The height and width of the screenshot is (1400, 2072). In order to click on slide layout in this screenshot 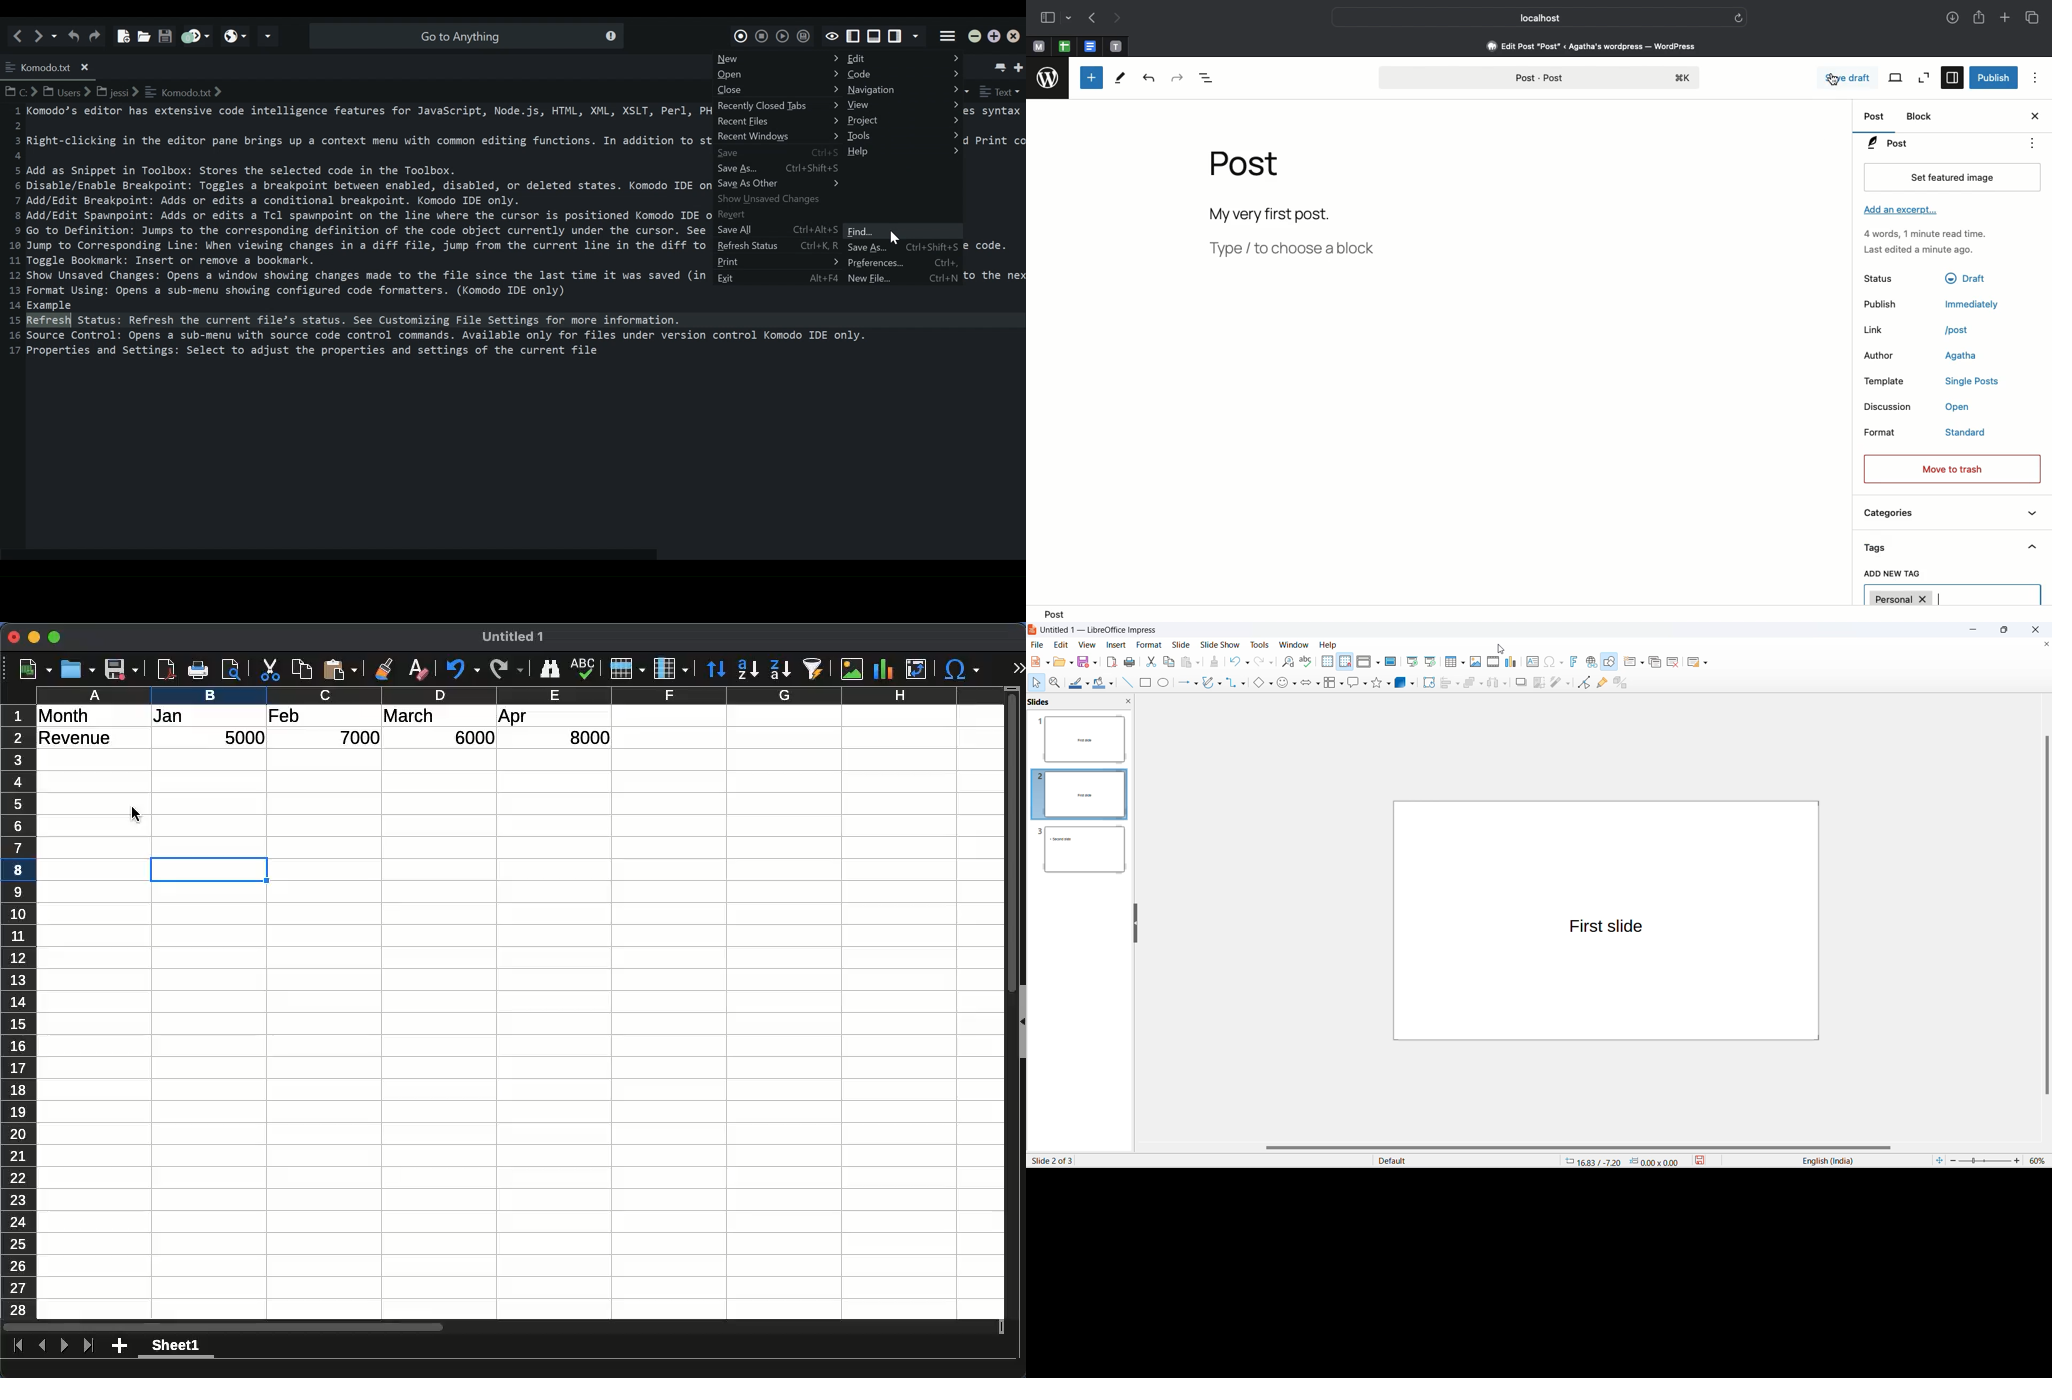, I will do `click(1691, 663)`.